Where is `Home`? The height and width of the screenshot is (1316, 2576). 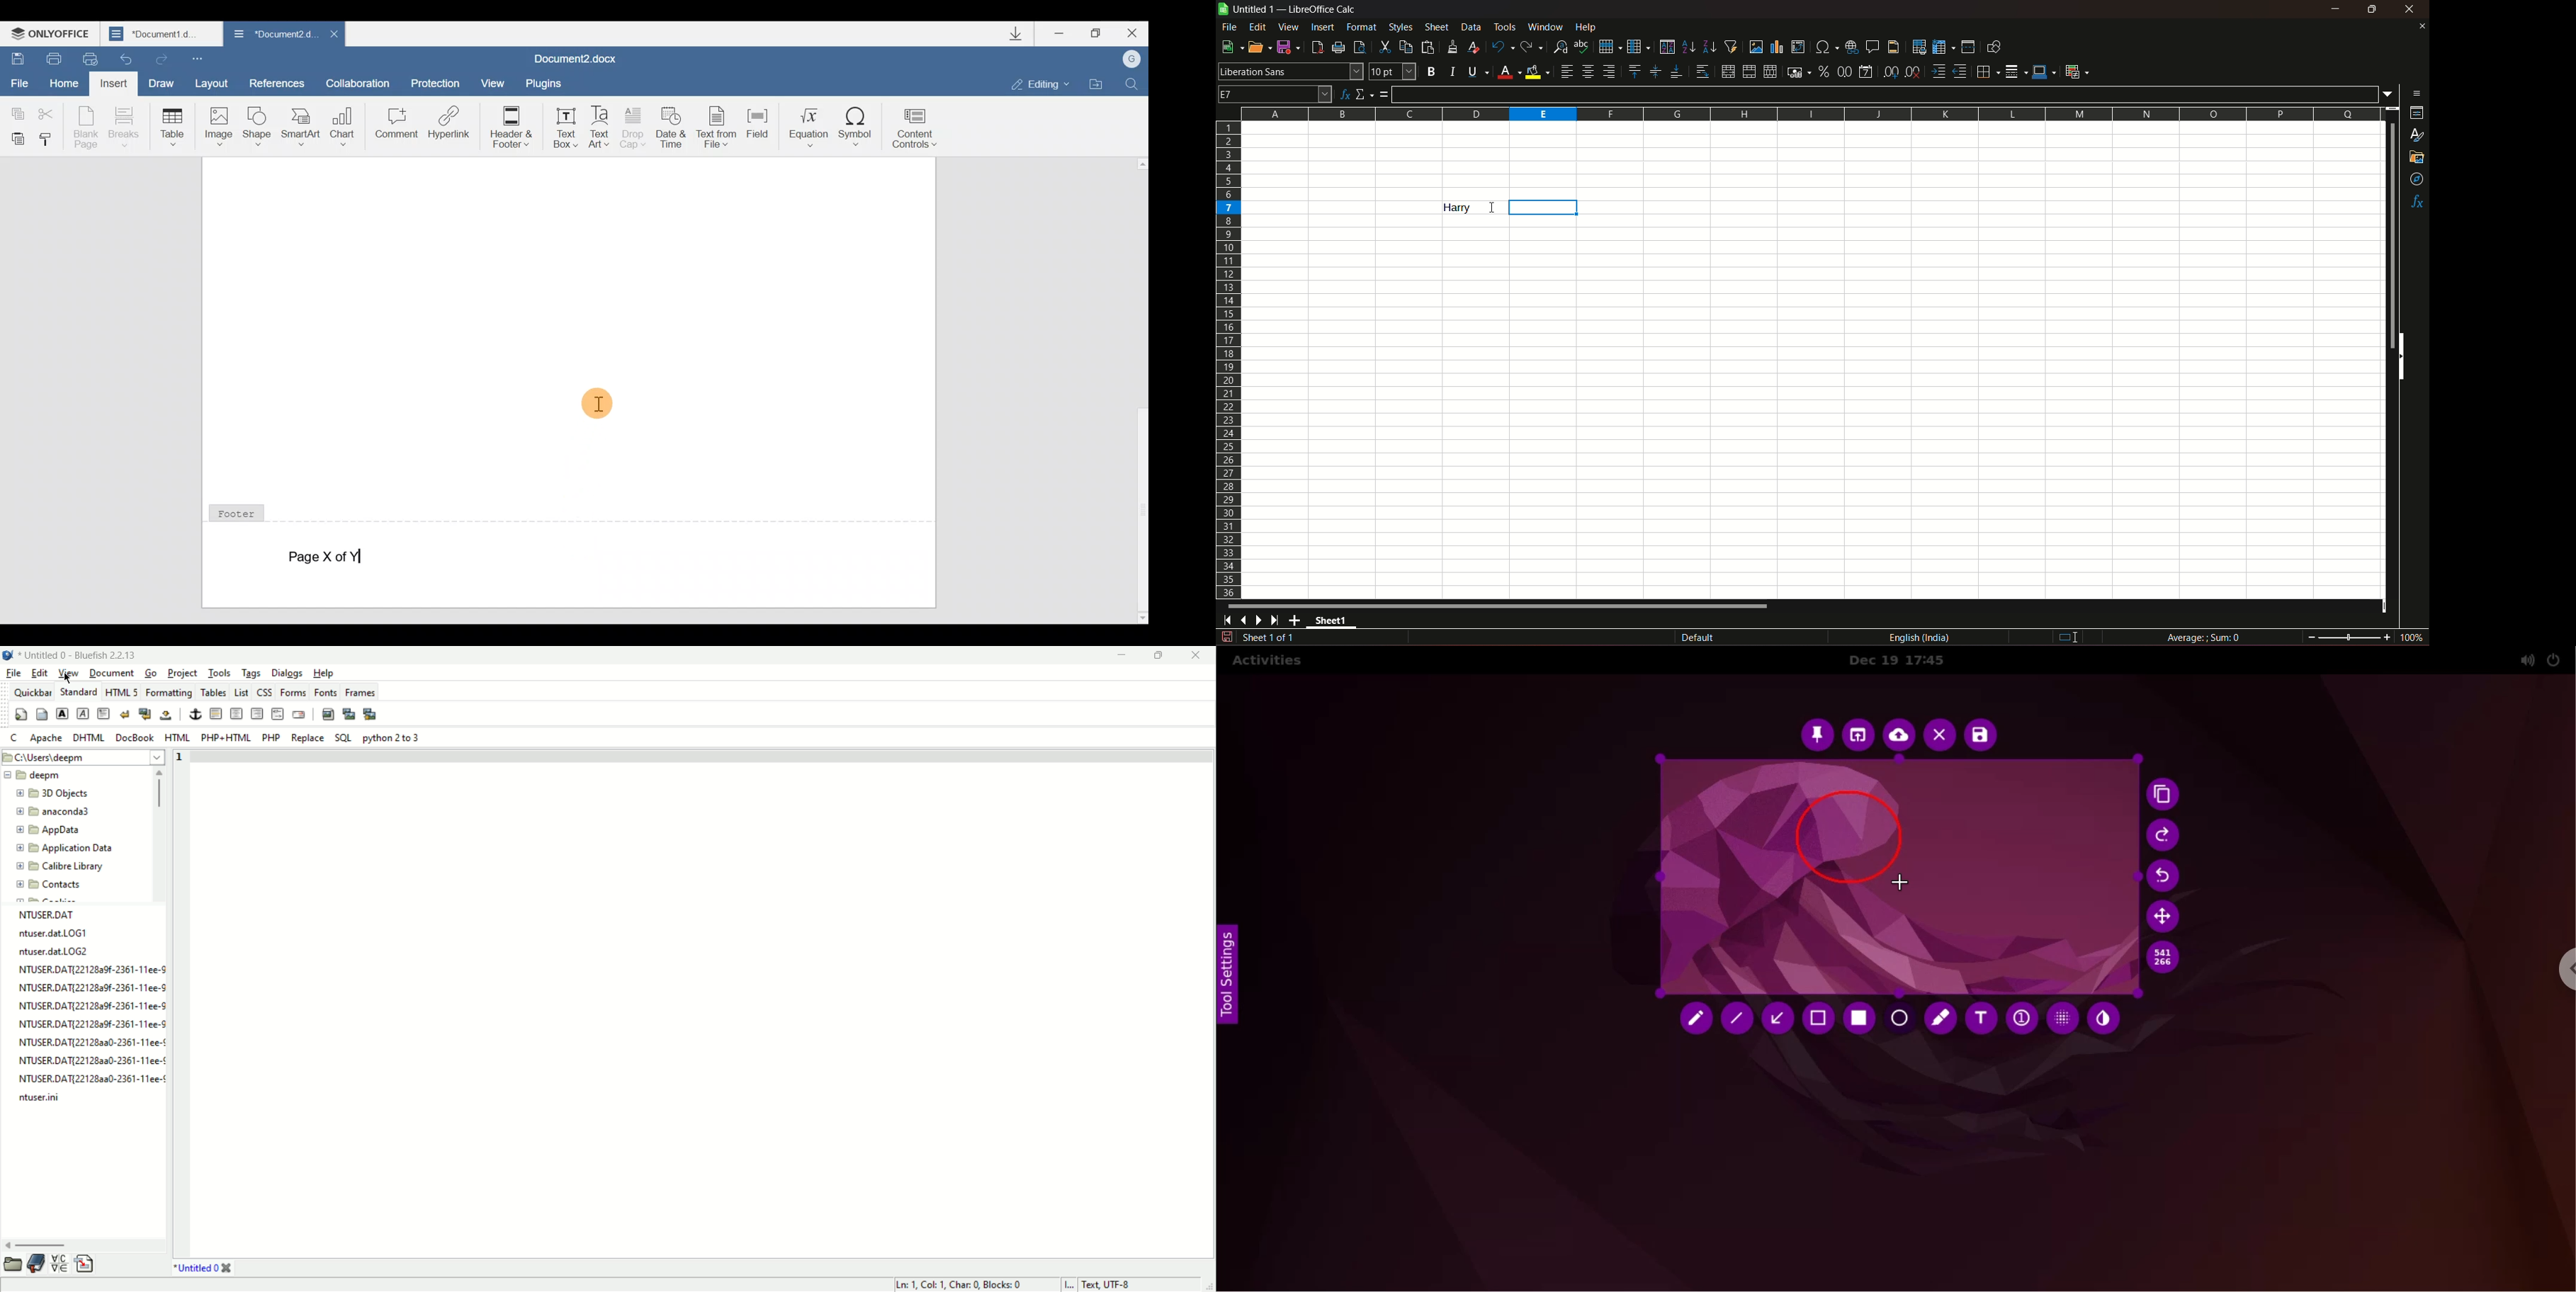 Home is located at coordinates (63, 82).